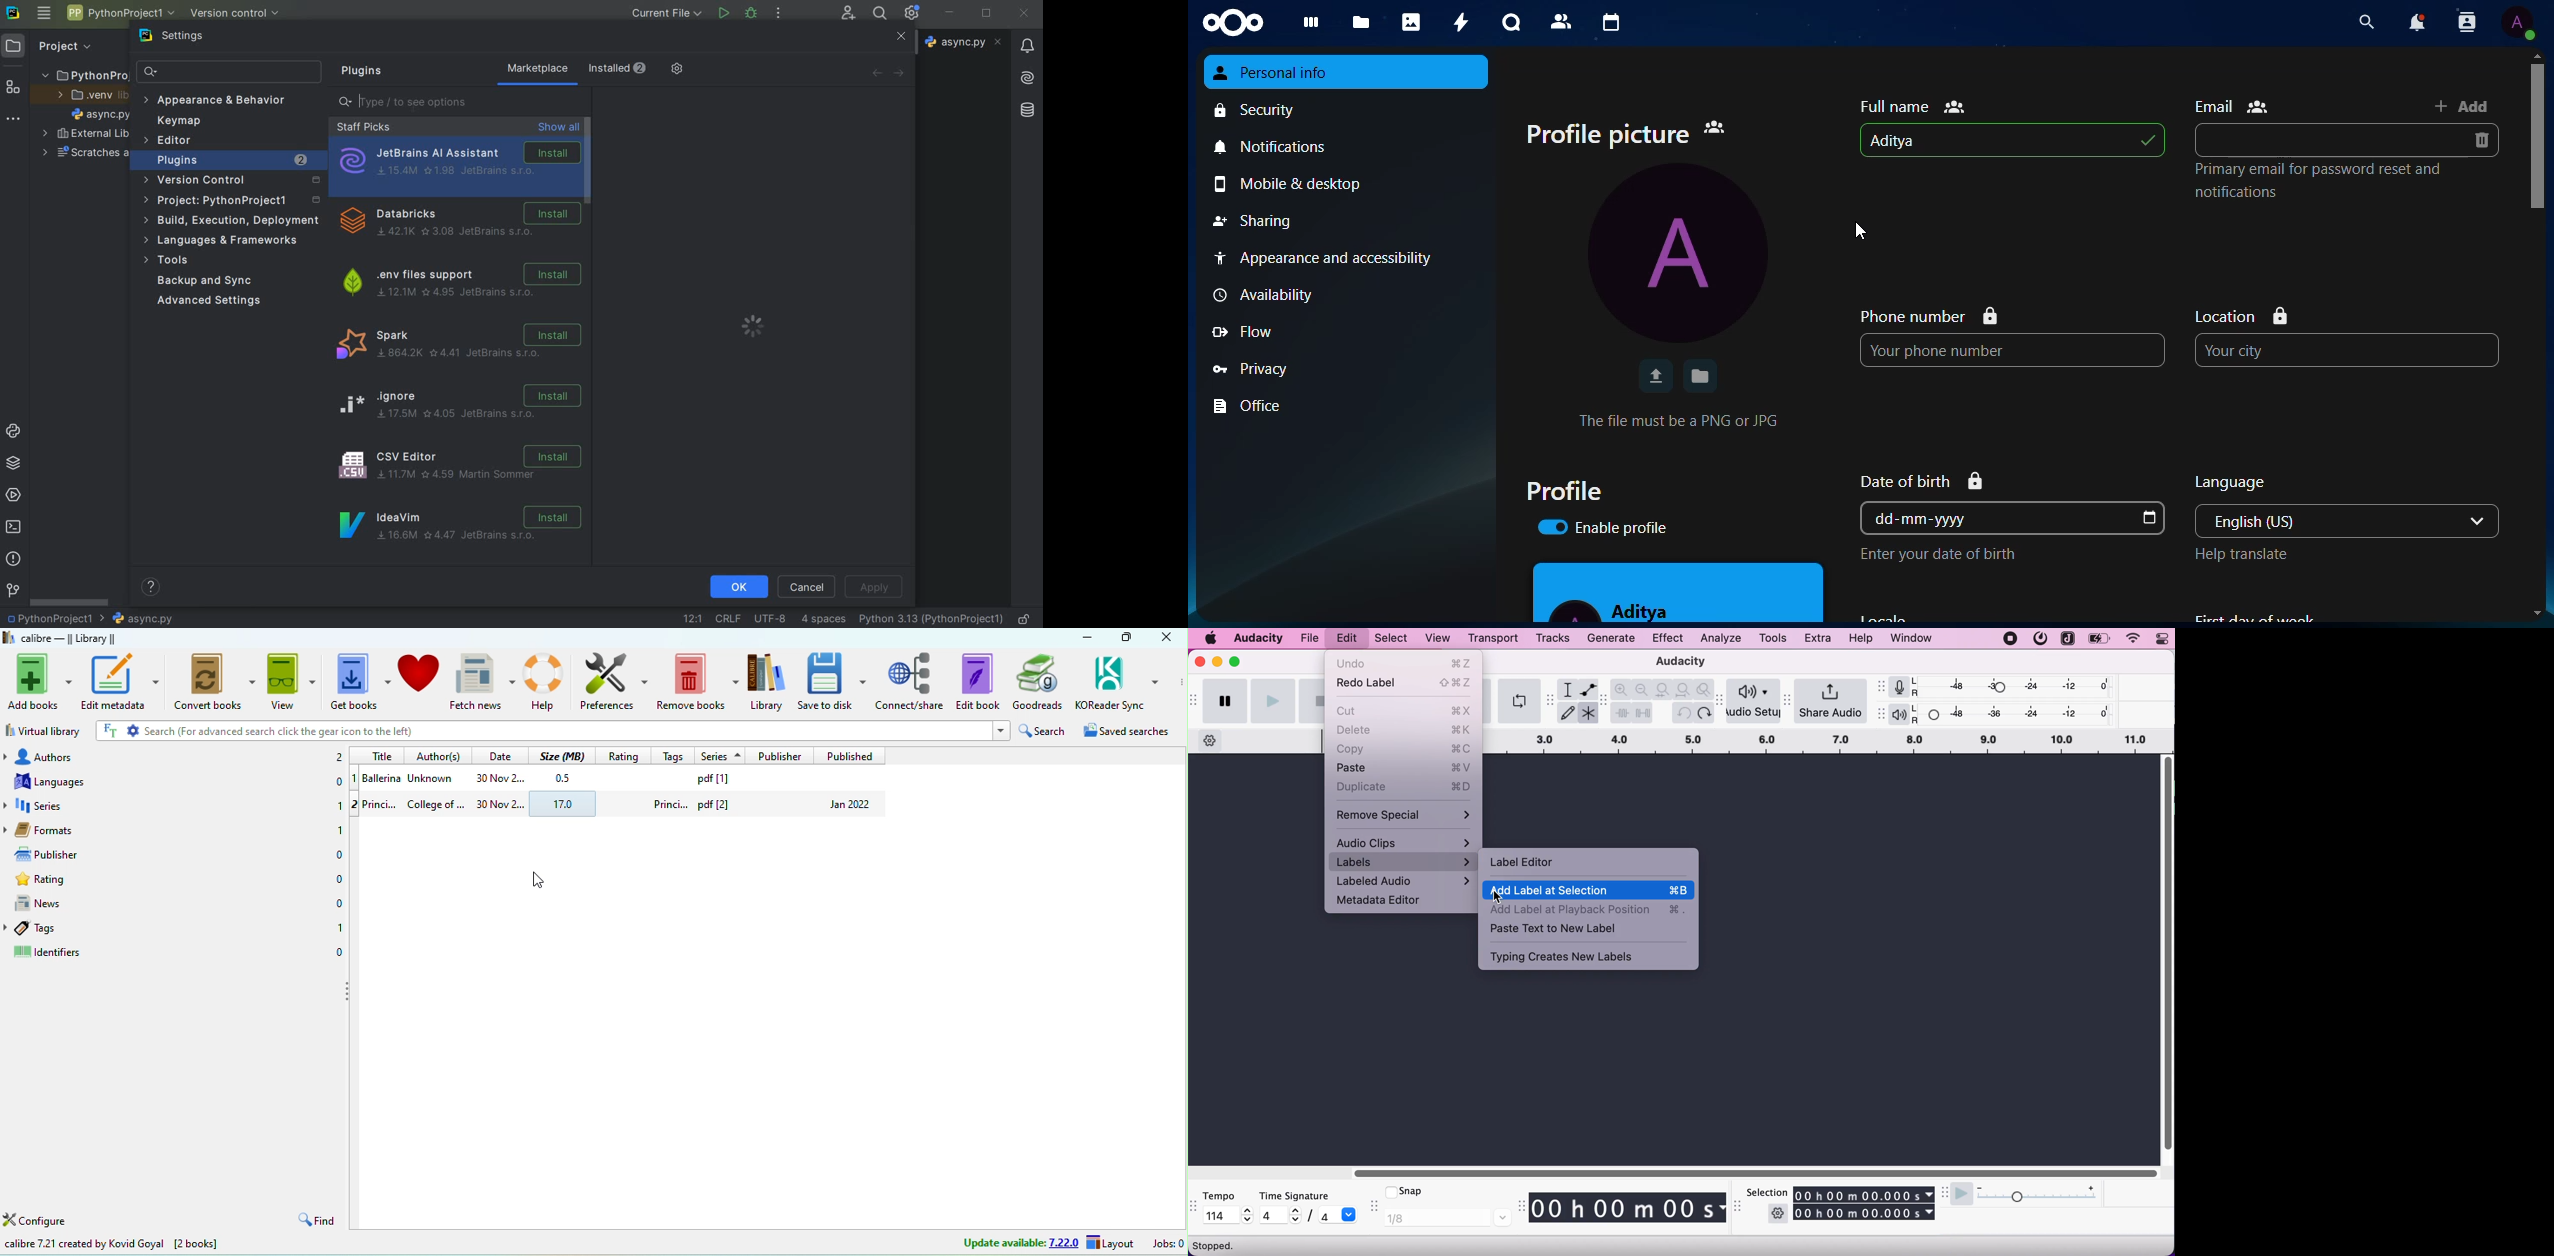  Describe the element at coordinates (1133, 731) in the screenshot. I see `saved searches` at that location.